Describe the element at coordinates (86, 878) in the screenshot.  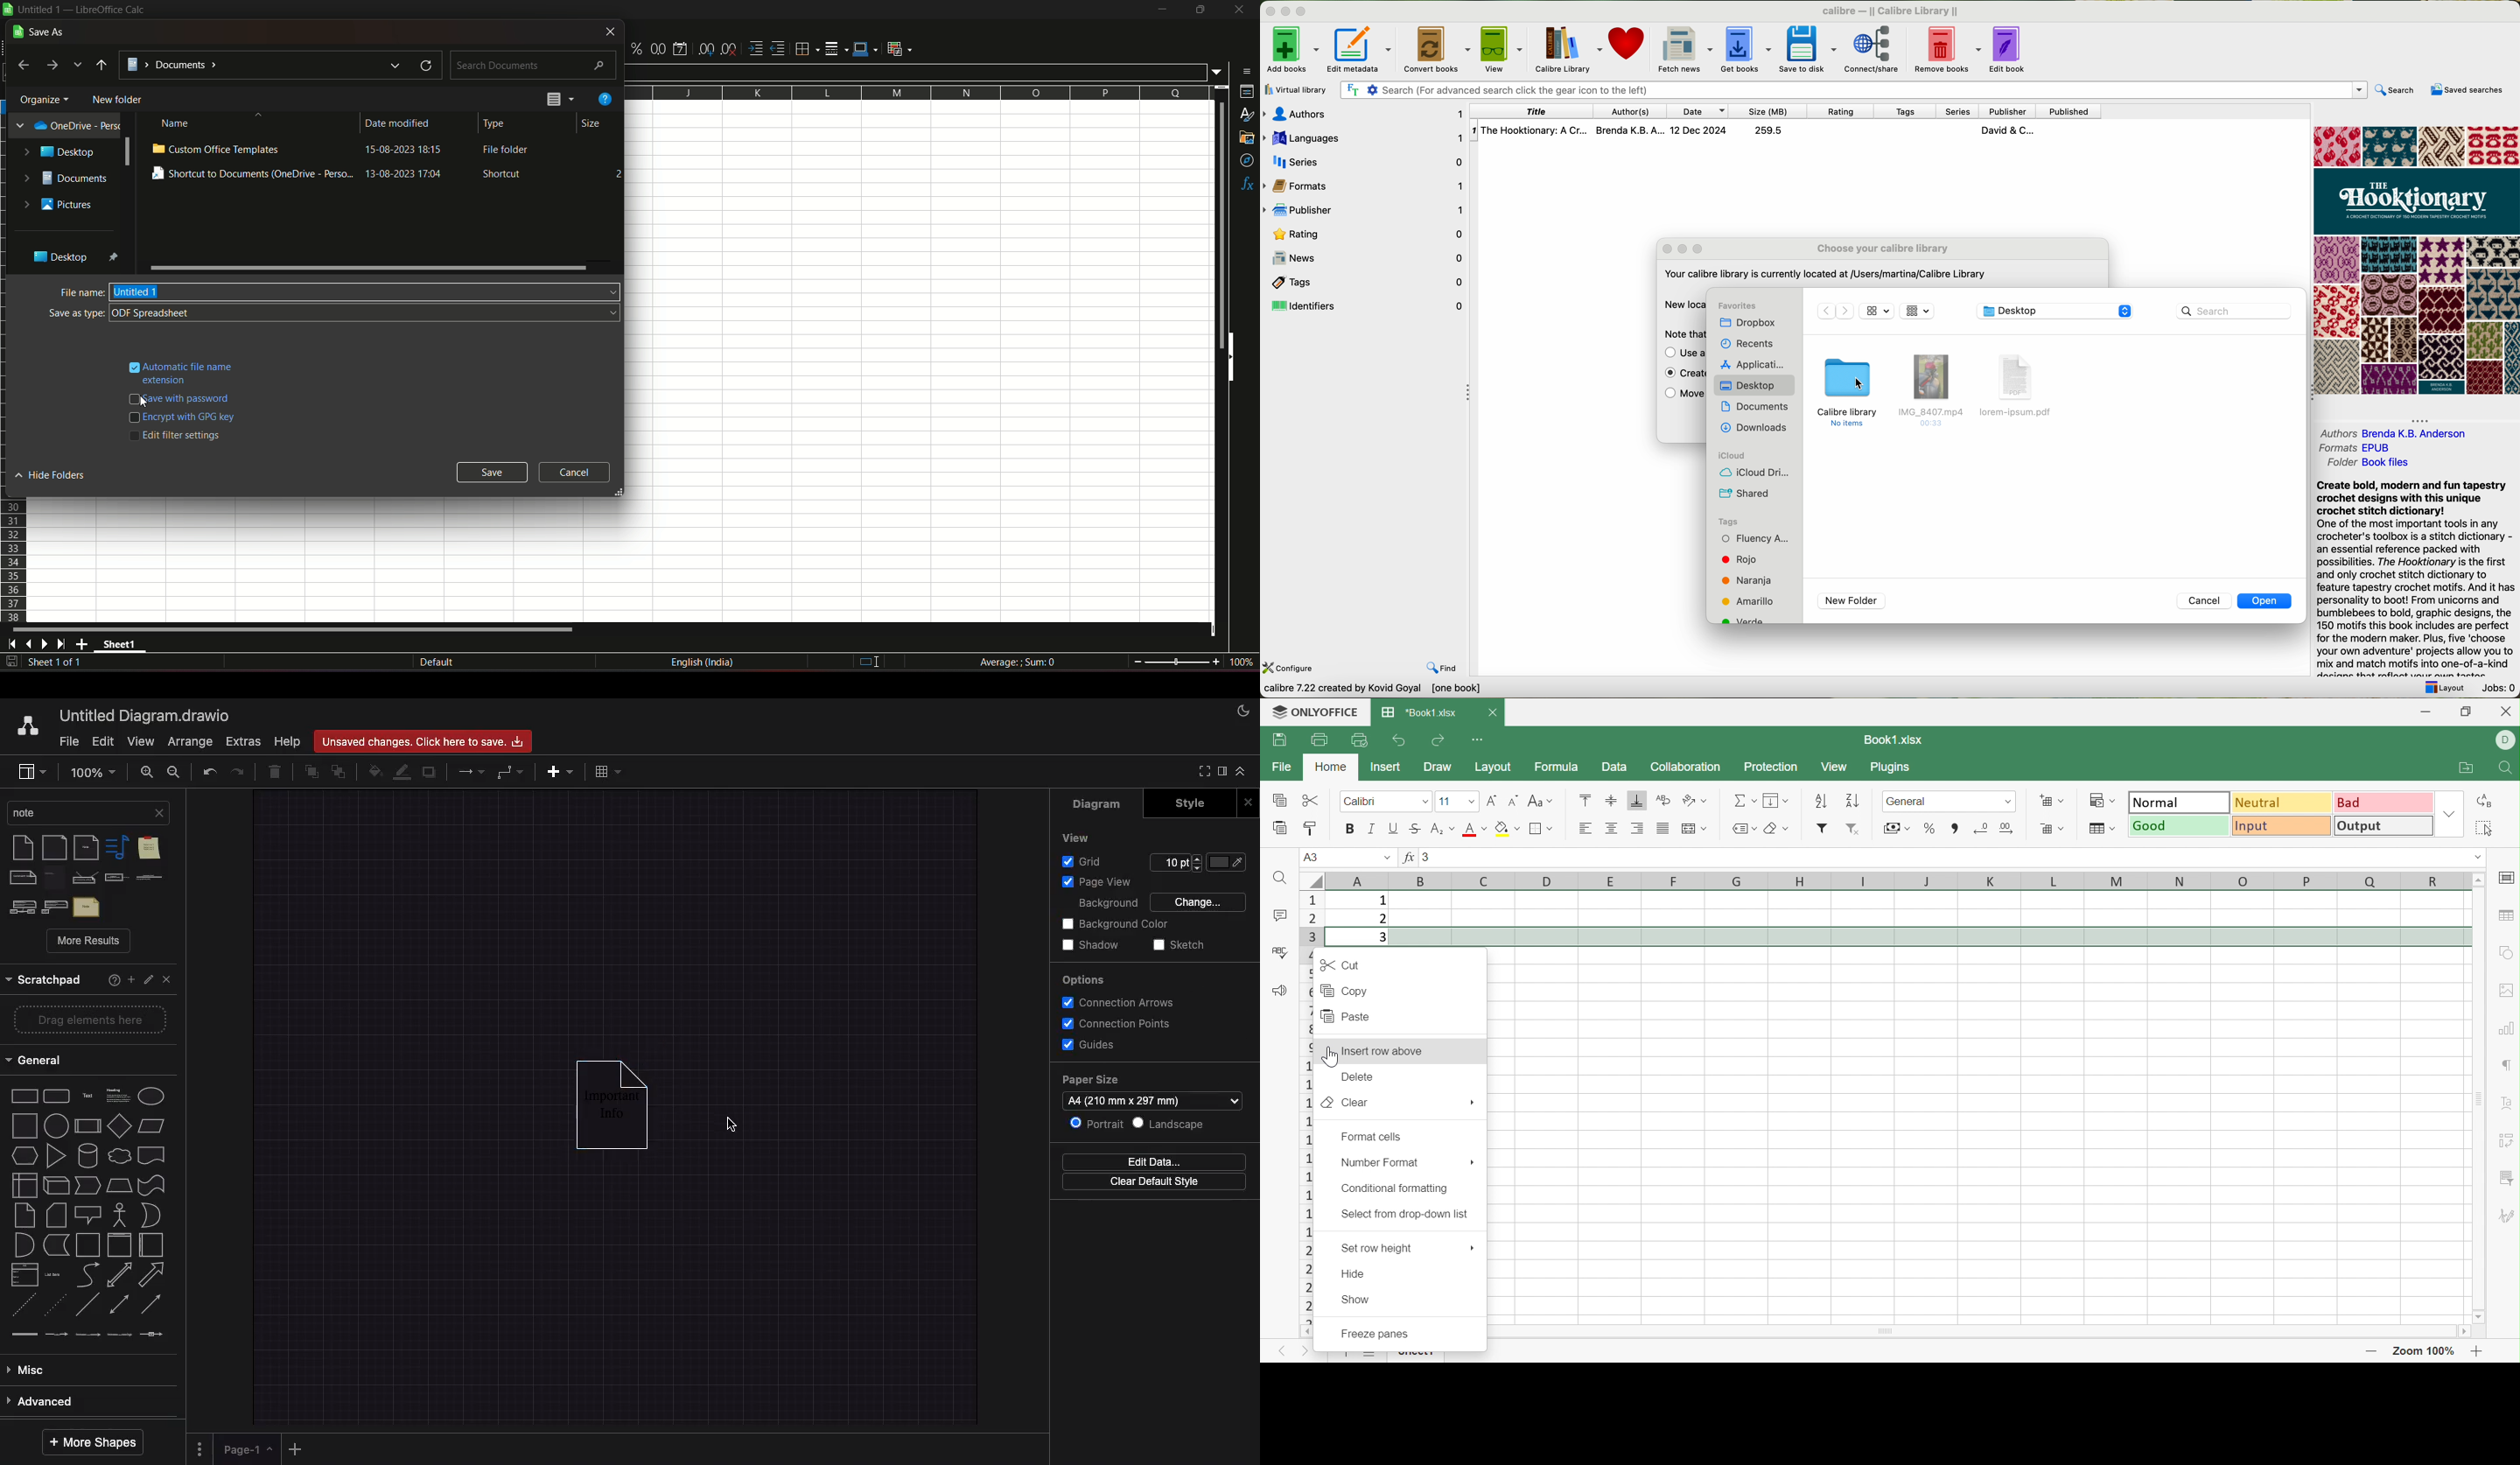
I see `constraint note` at that location.